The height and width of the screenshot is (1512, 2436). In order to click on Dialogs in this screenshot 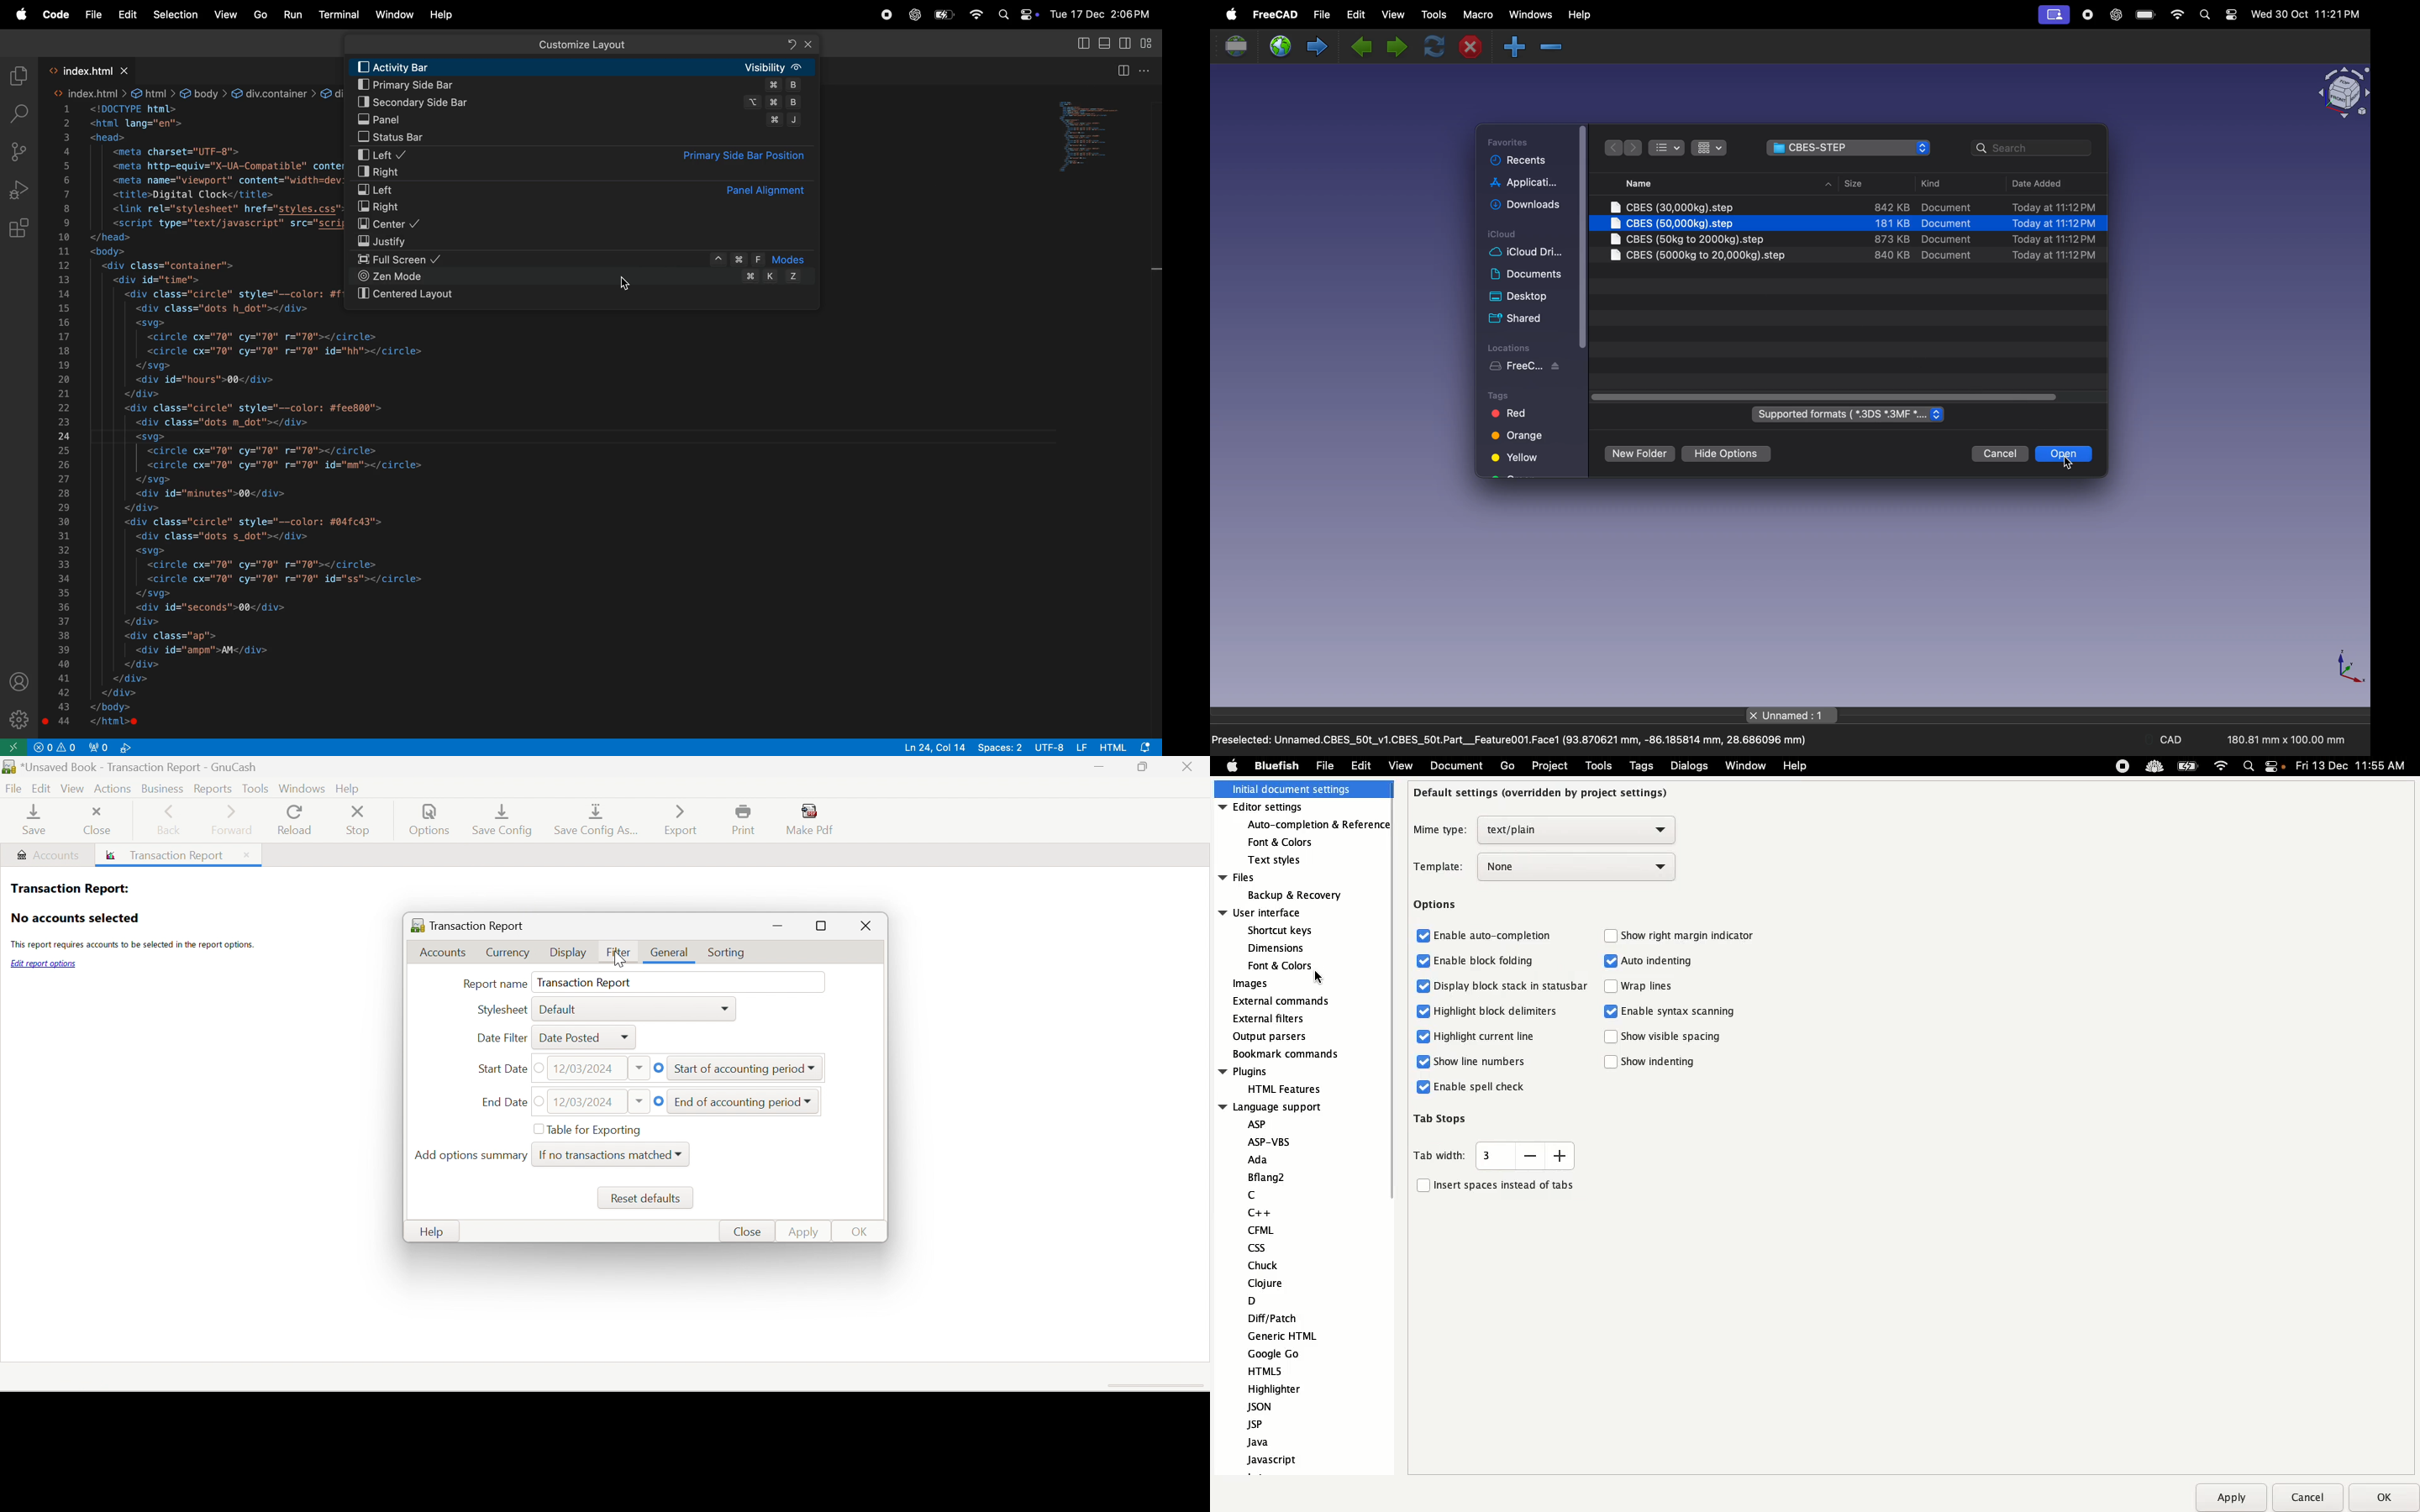, I will do `click(1689, 765)`.